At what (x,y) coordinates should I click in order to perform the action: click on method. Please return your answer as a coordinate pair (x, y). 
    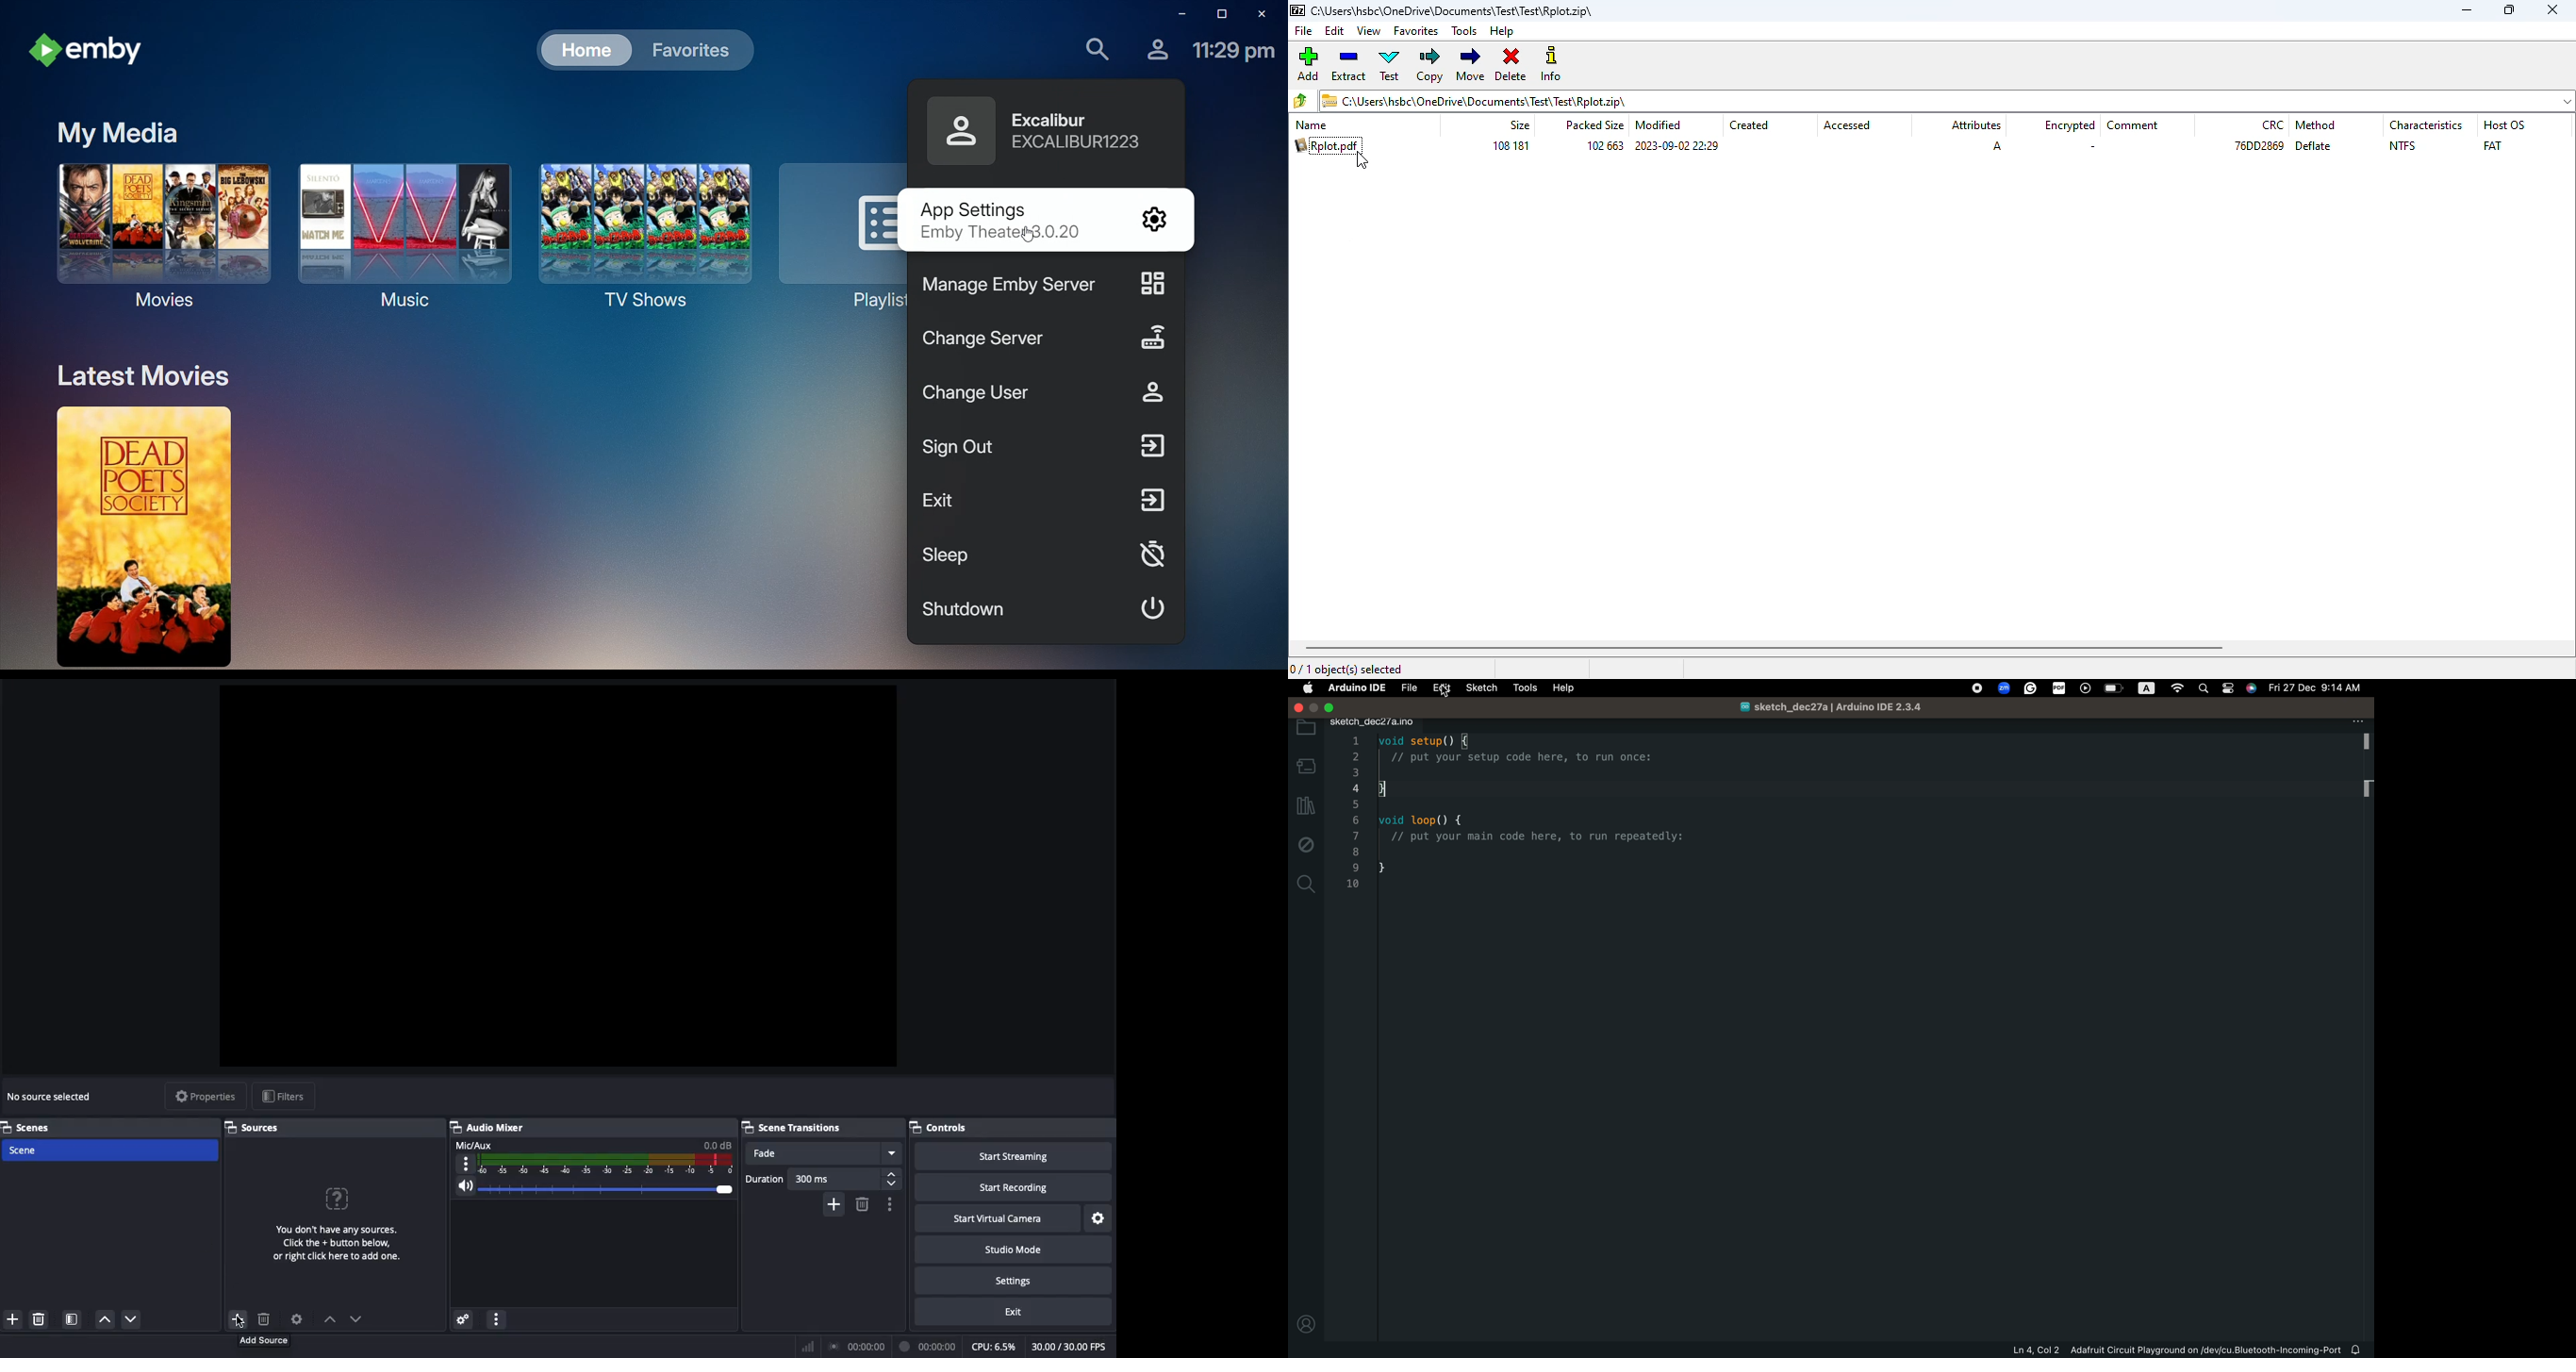
    Looking at the image, I should click on (2317, 125).